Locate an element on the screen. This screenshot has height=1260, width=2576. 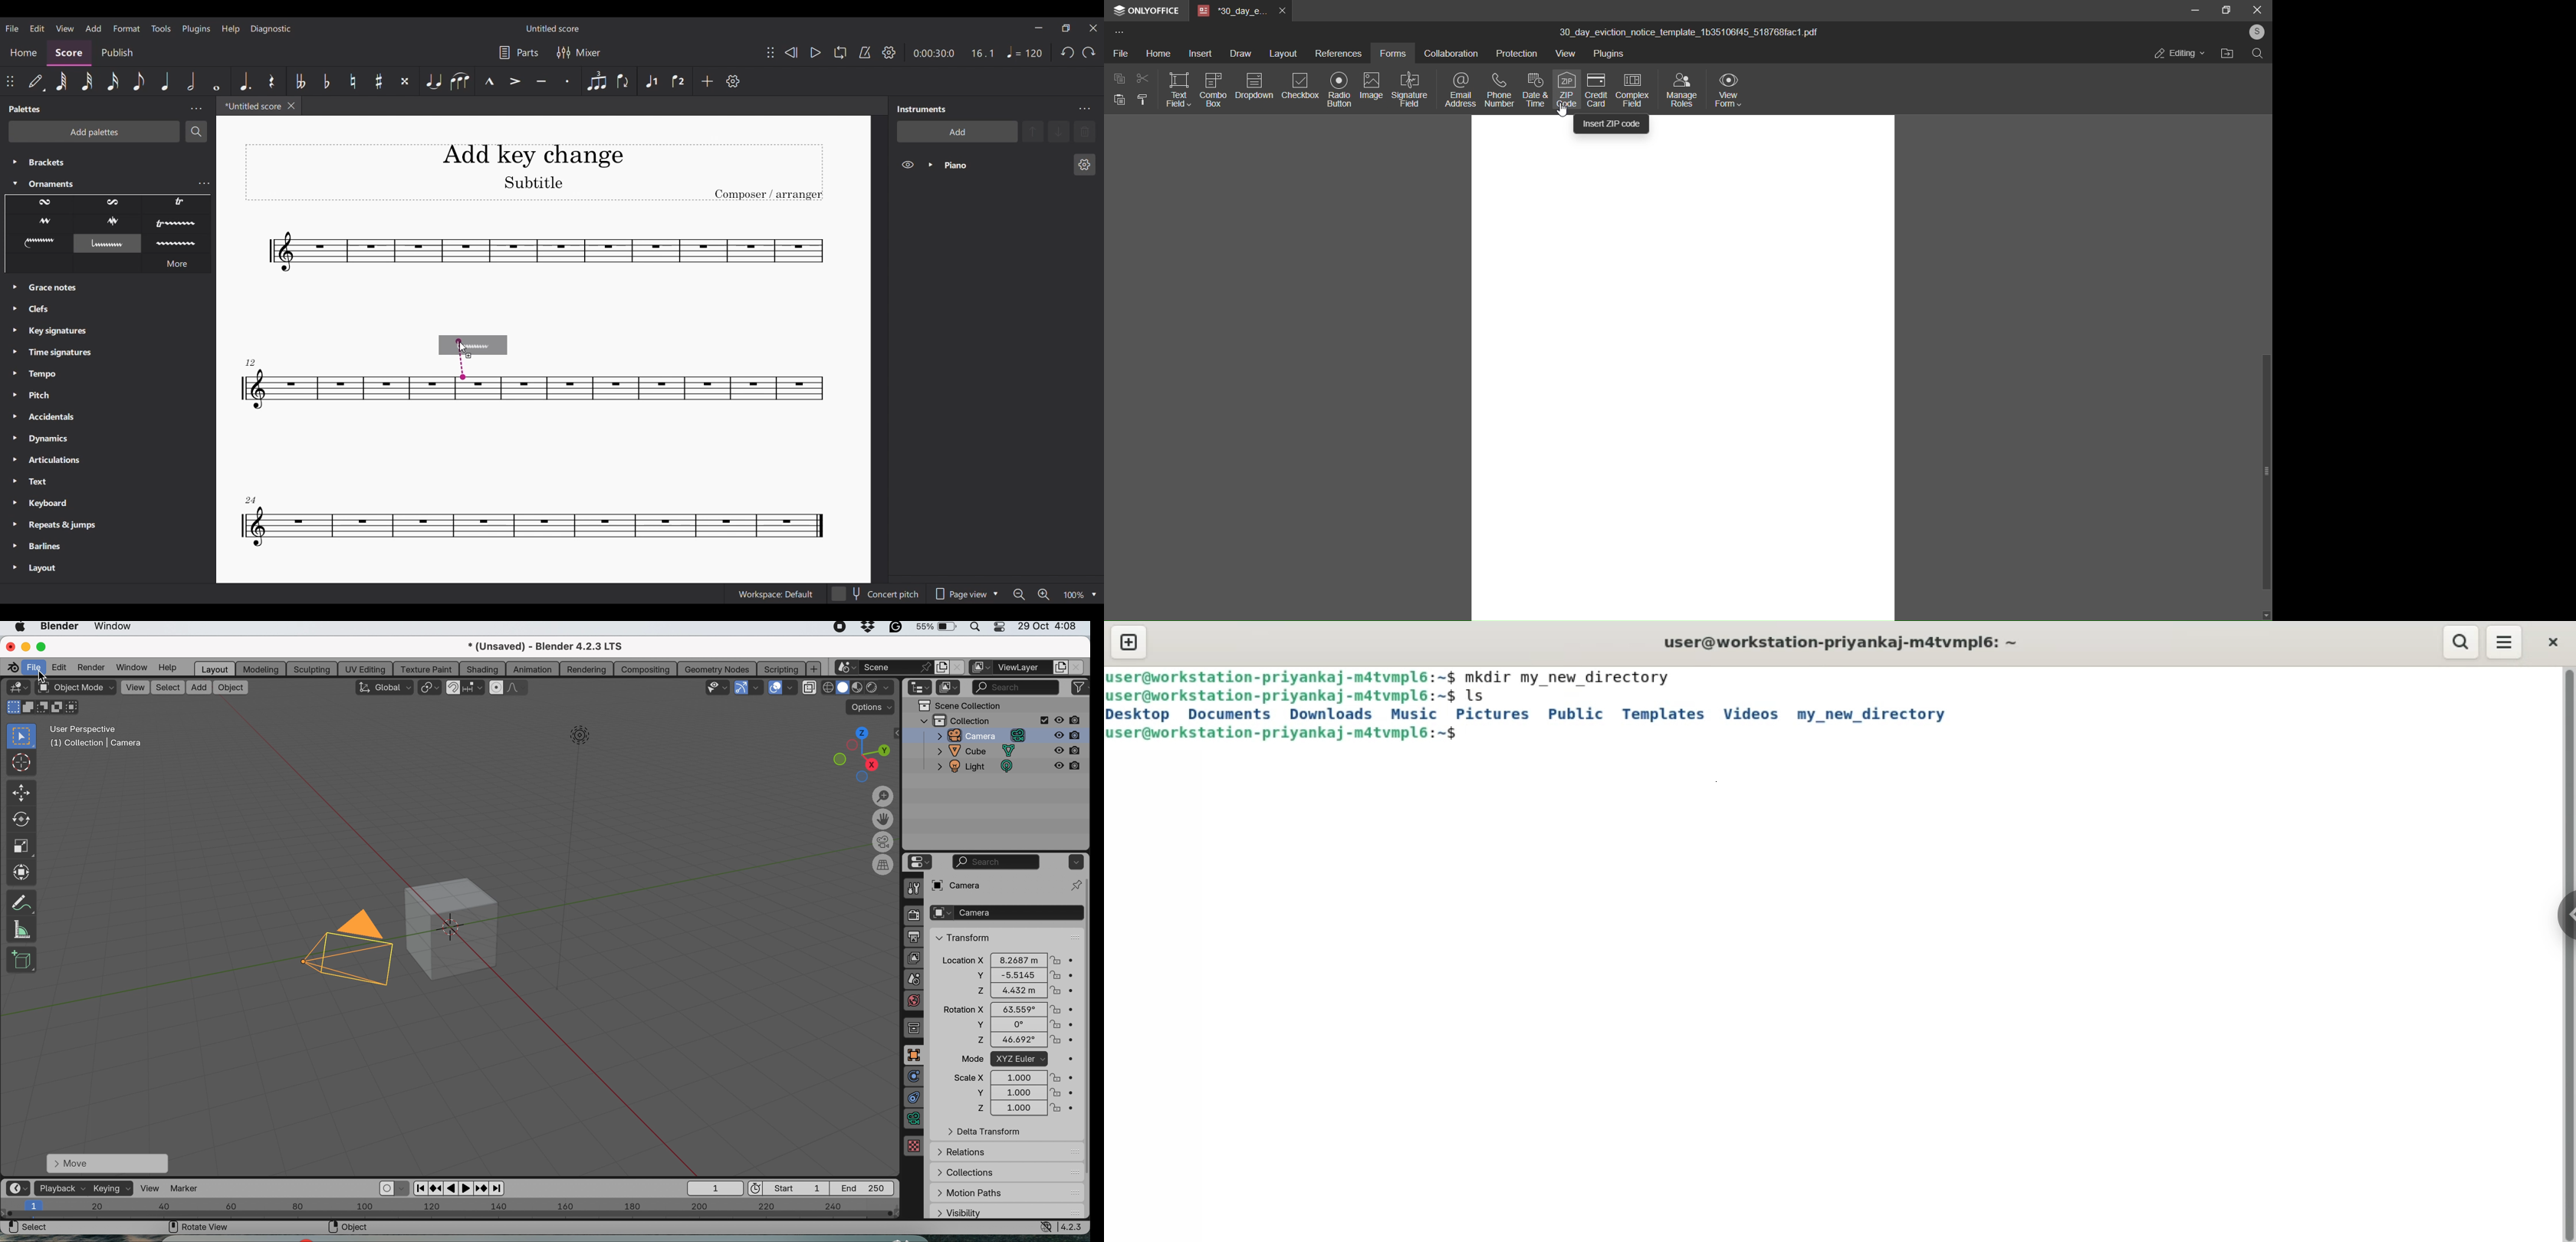
complex field is located at coordinates (1632, 88).